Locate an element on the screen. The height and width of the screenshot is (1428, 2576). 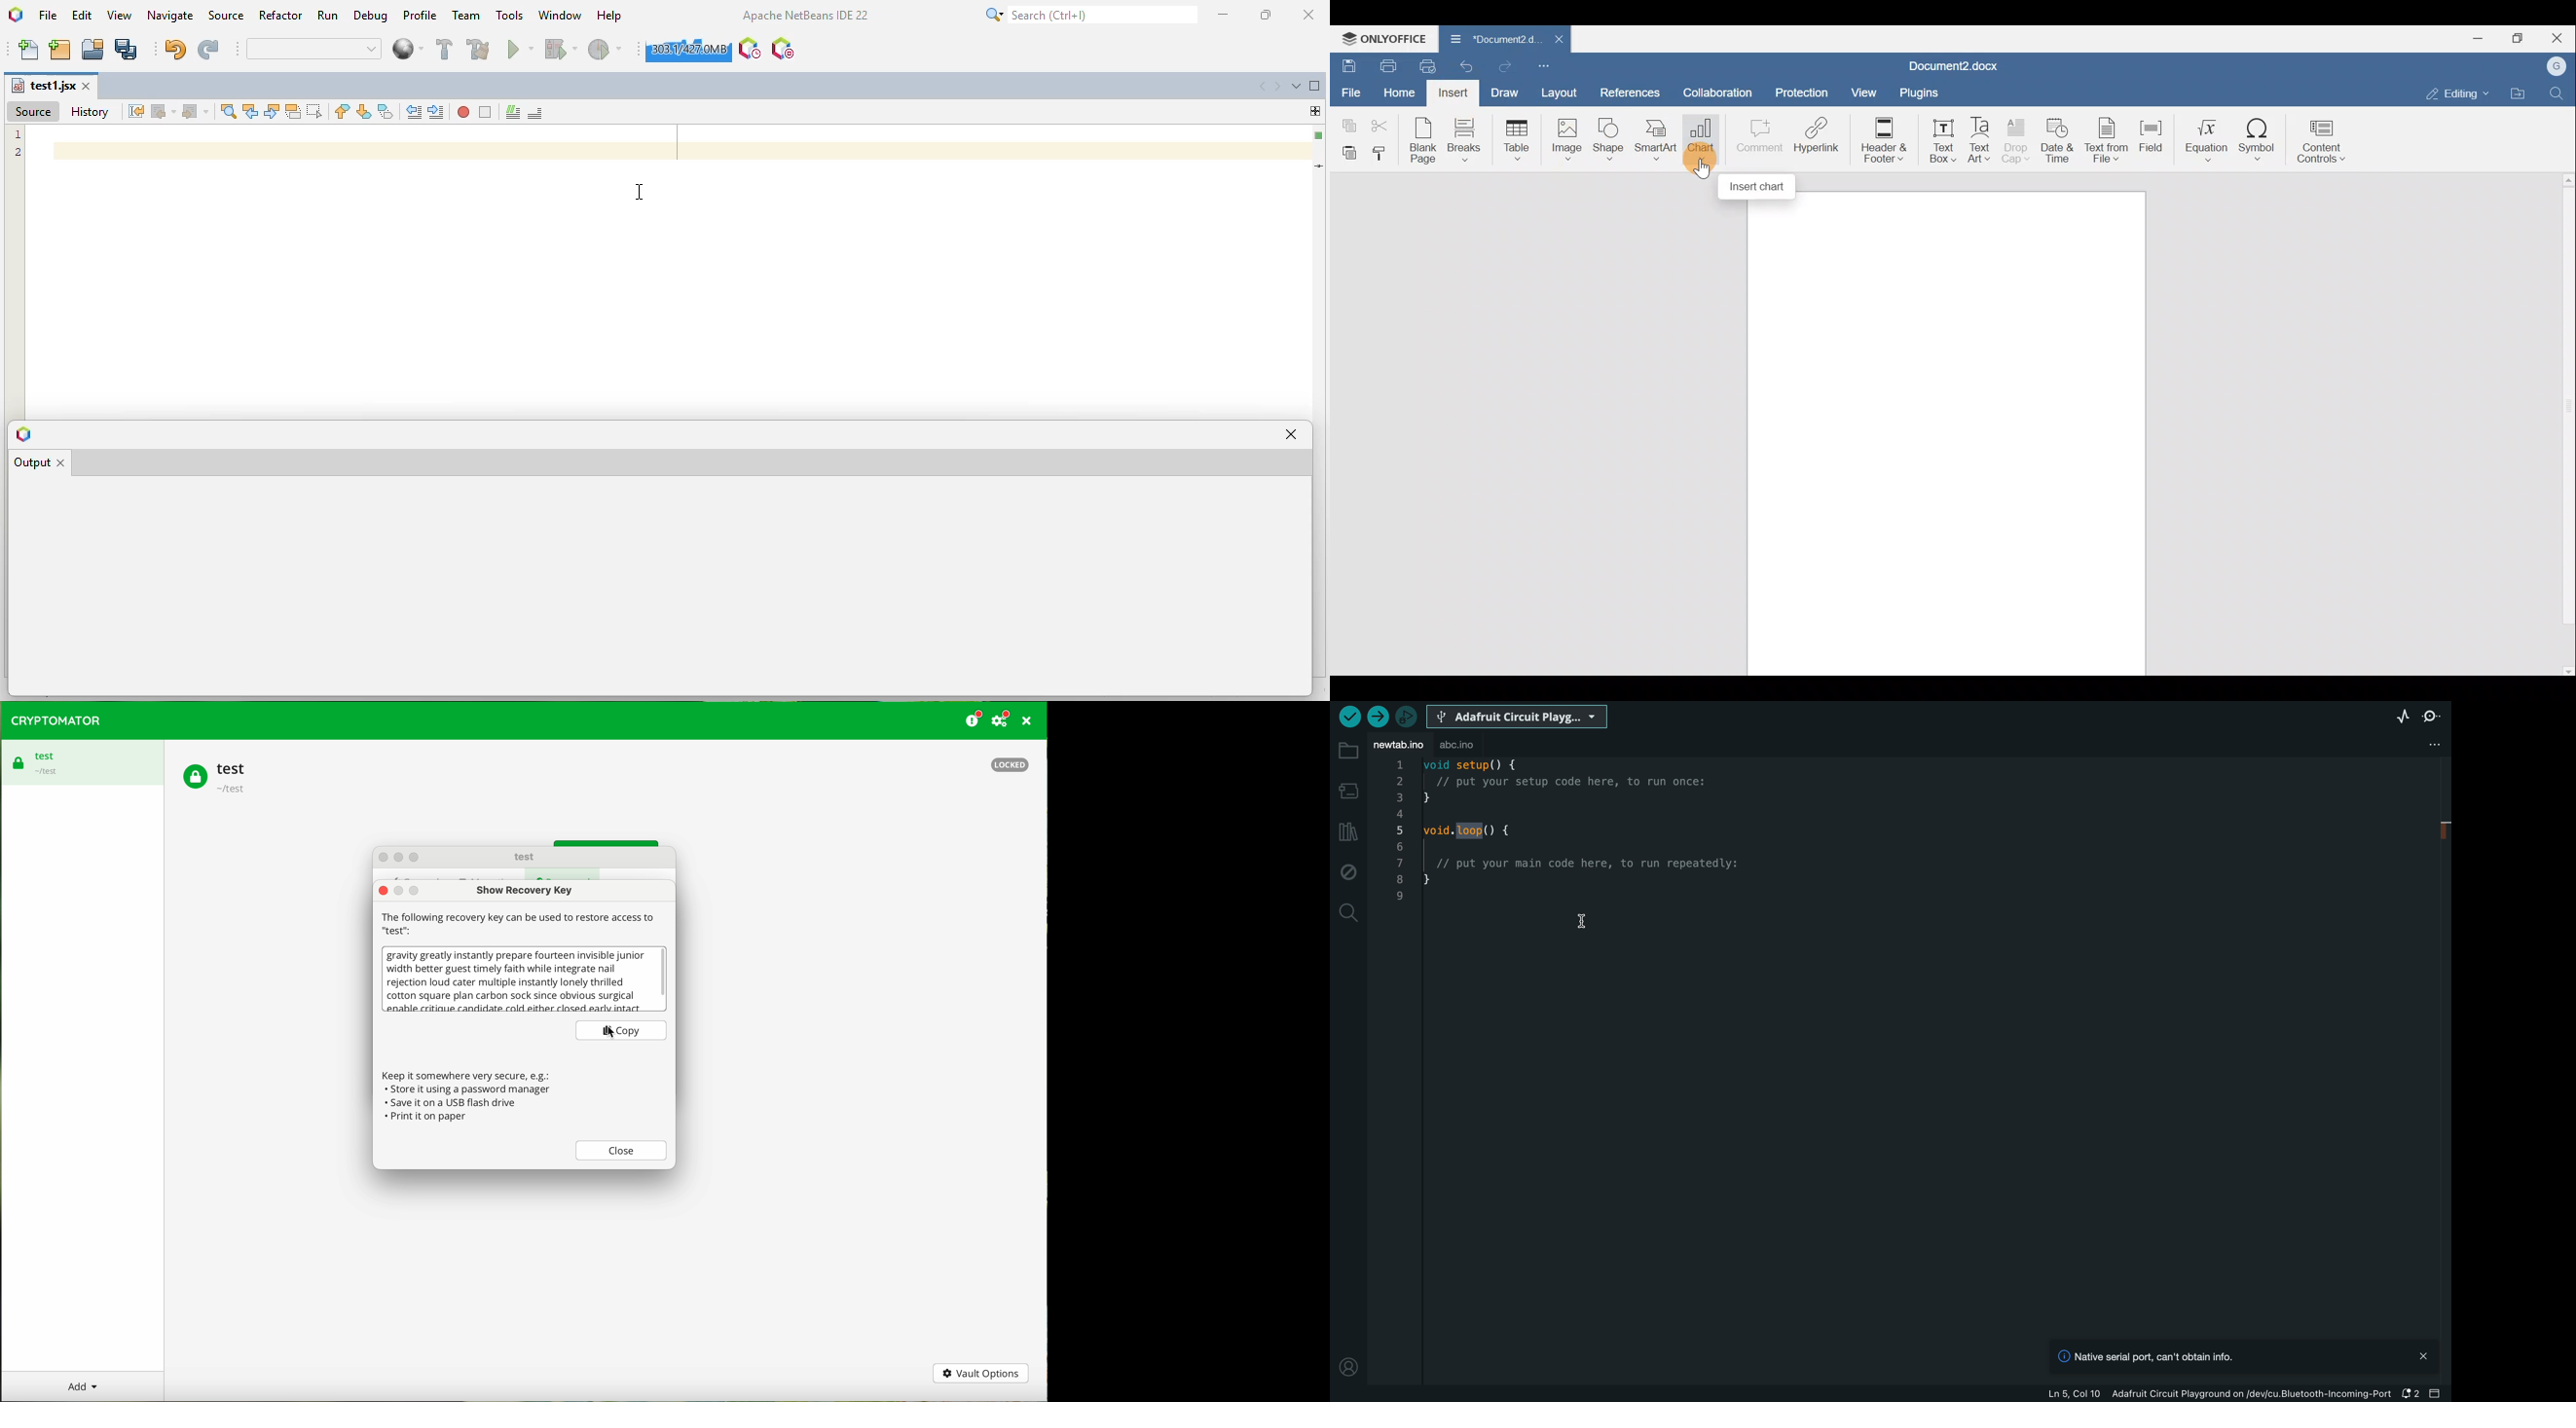
Insert is located at coordinates (1458, 93).